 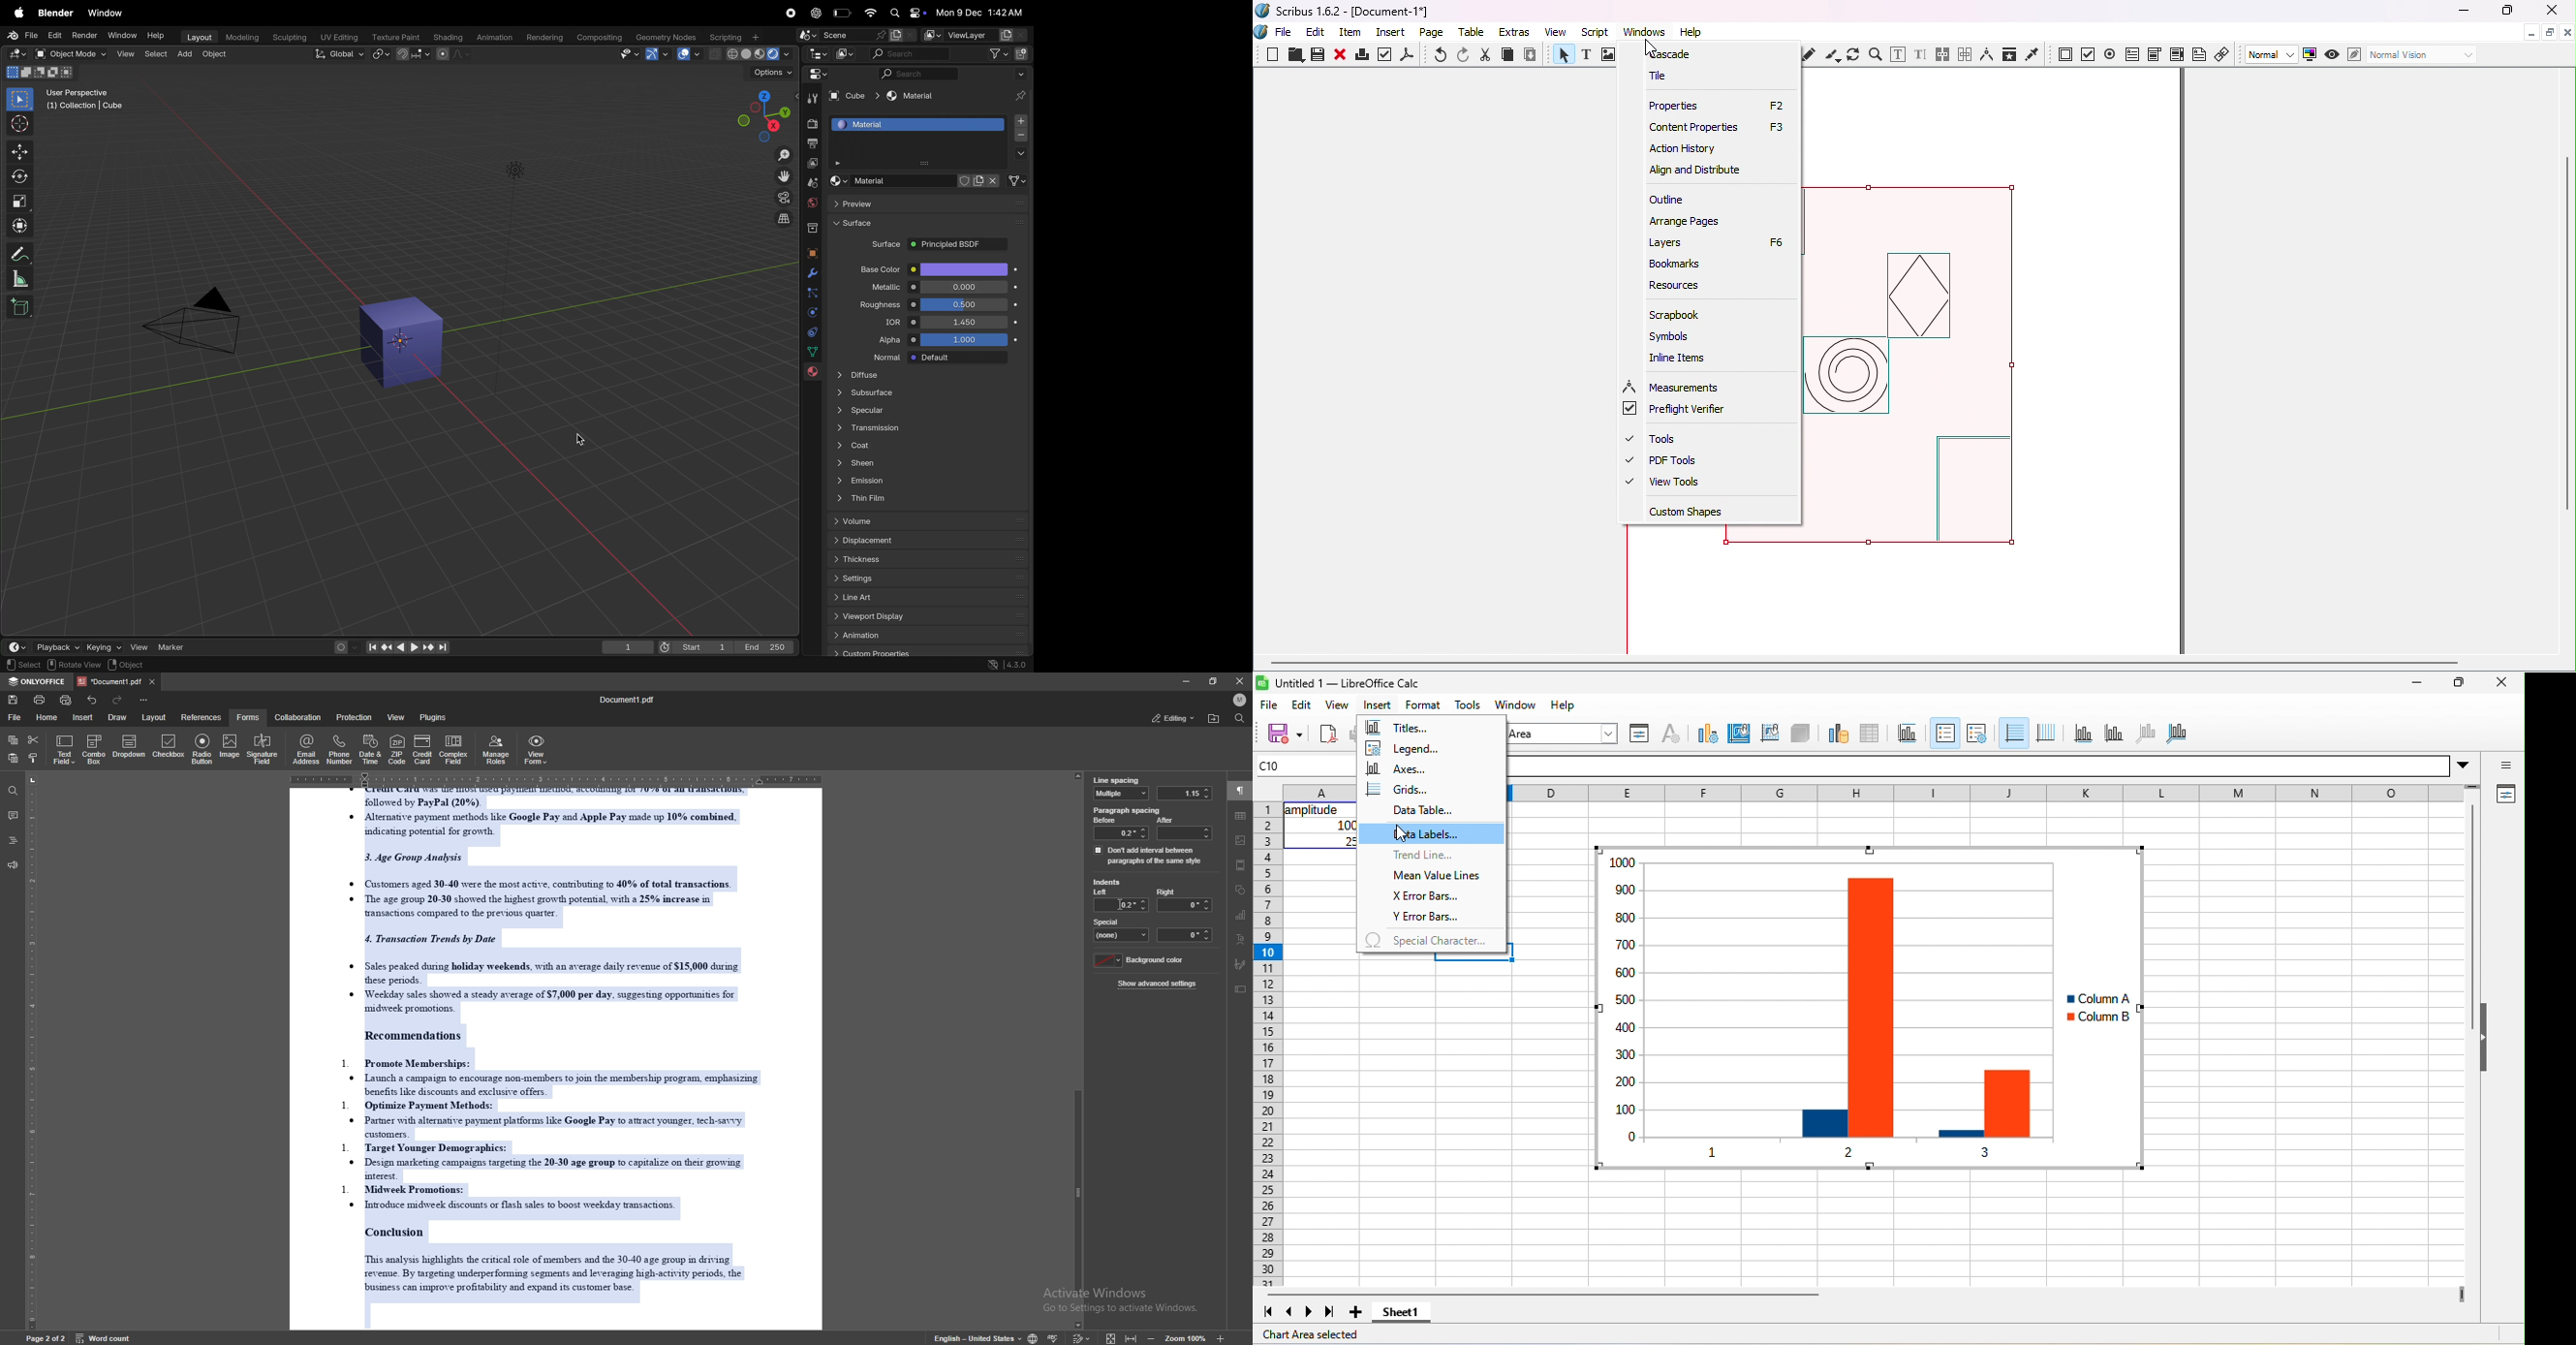 What do you see at coordinates (1021, 121) in the screenshot?
I see `add materail slor` at bounding box center [1021, 121].